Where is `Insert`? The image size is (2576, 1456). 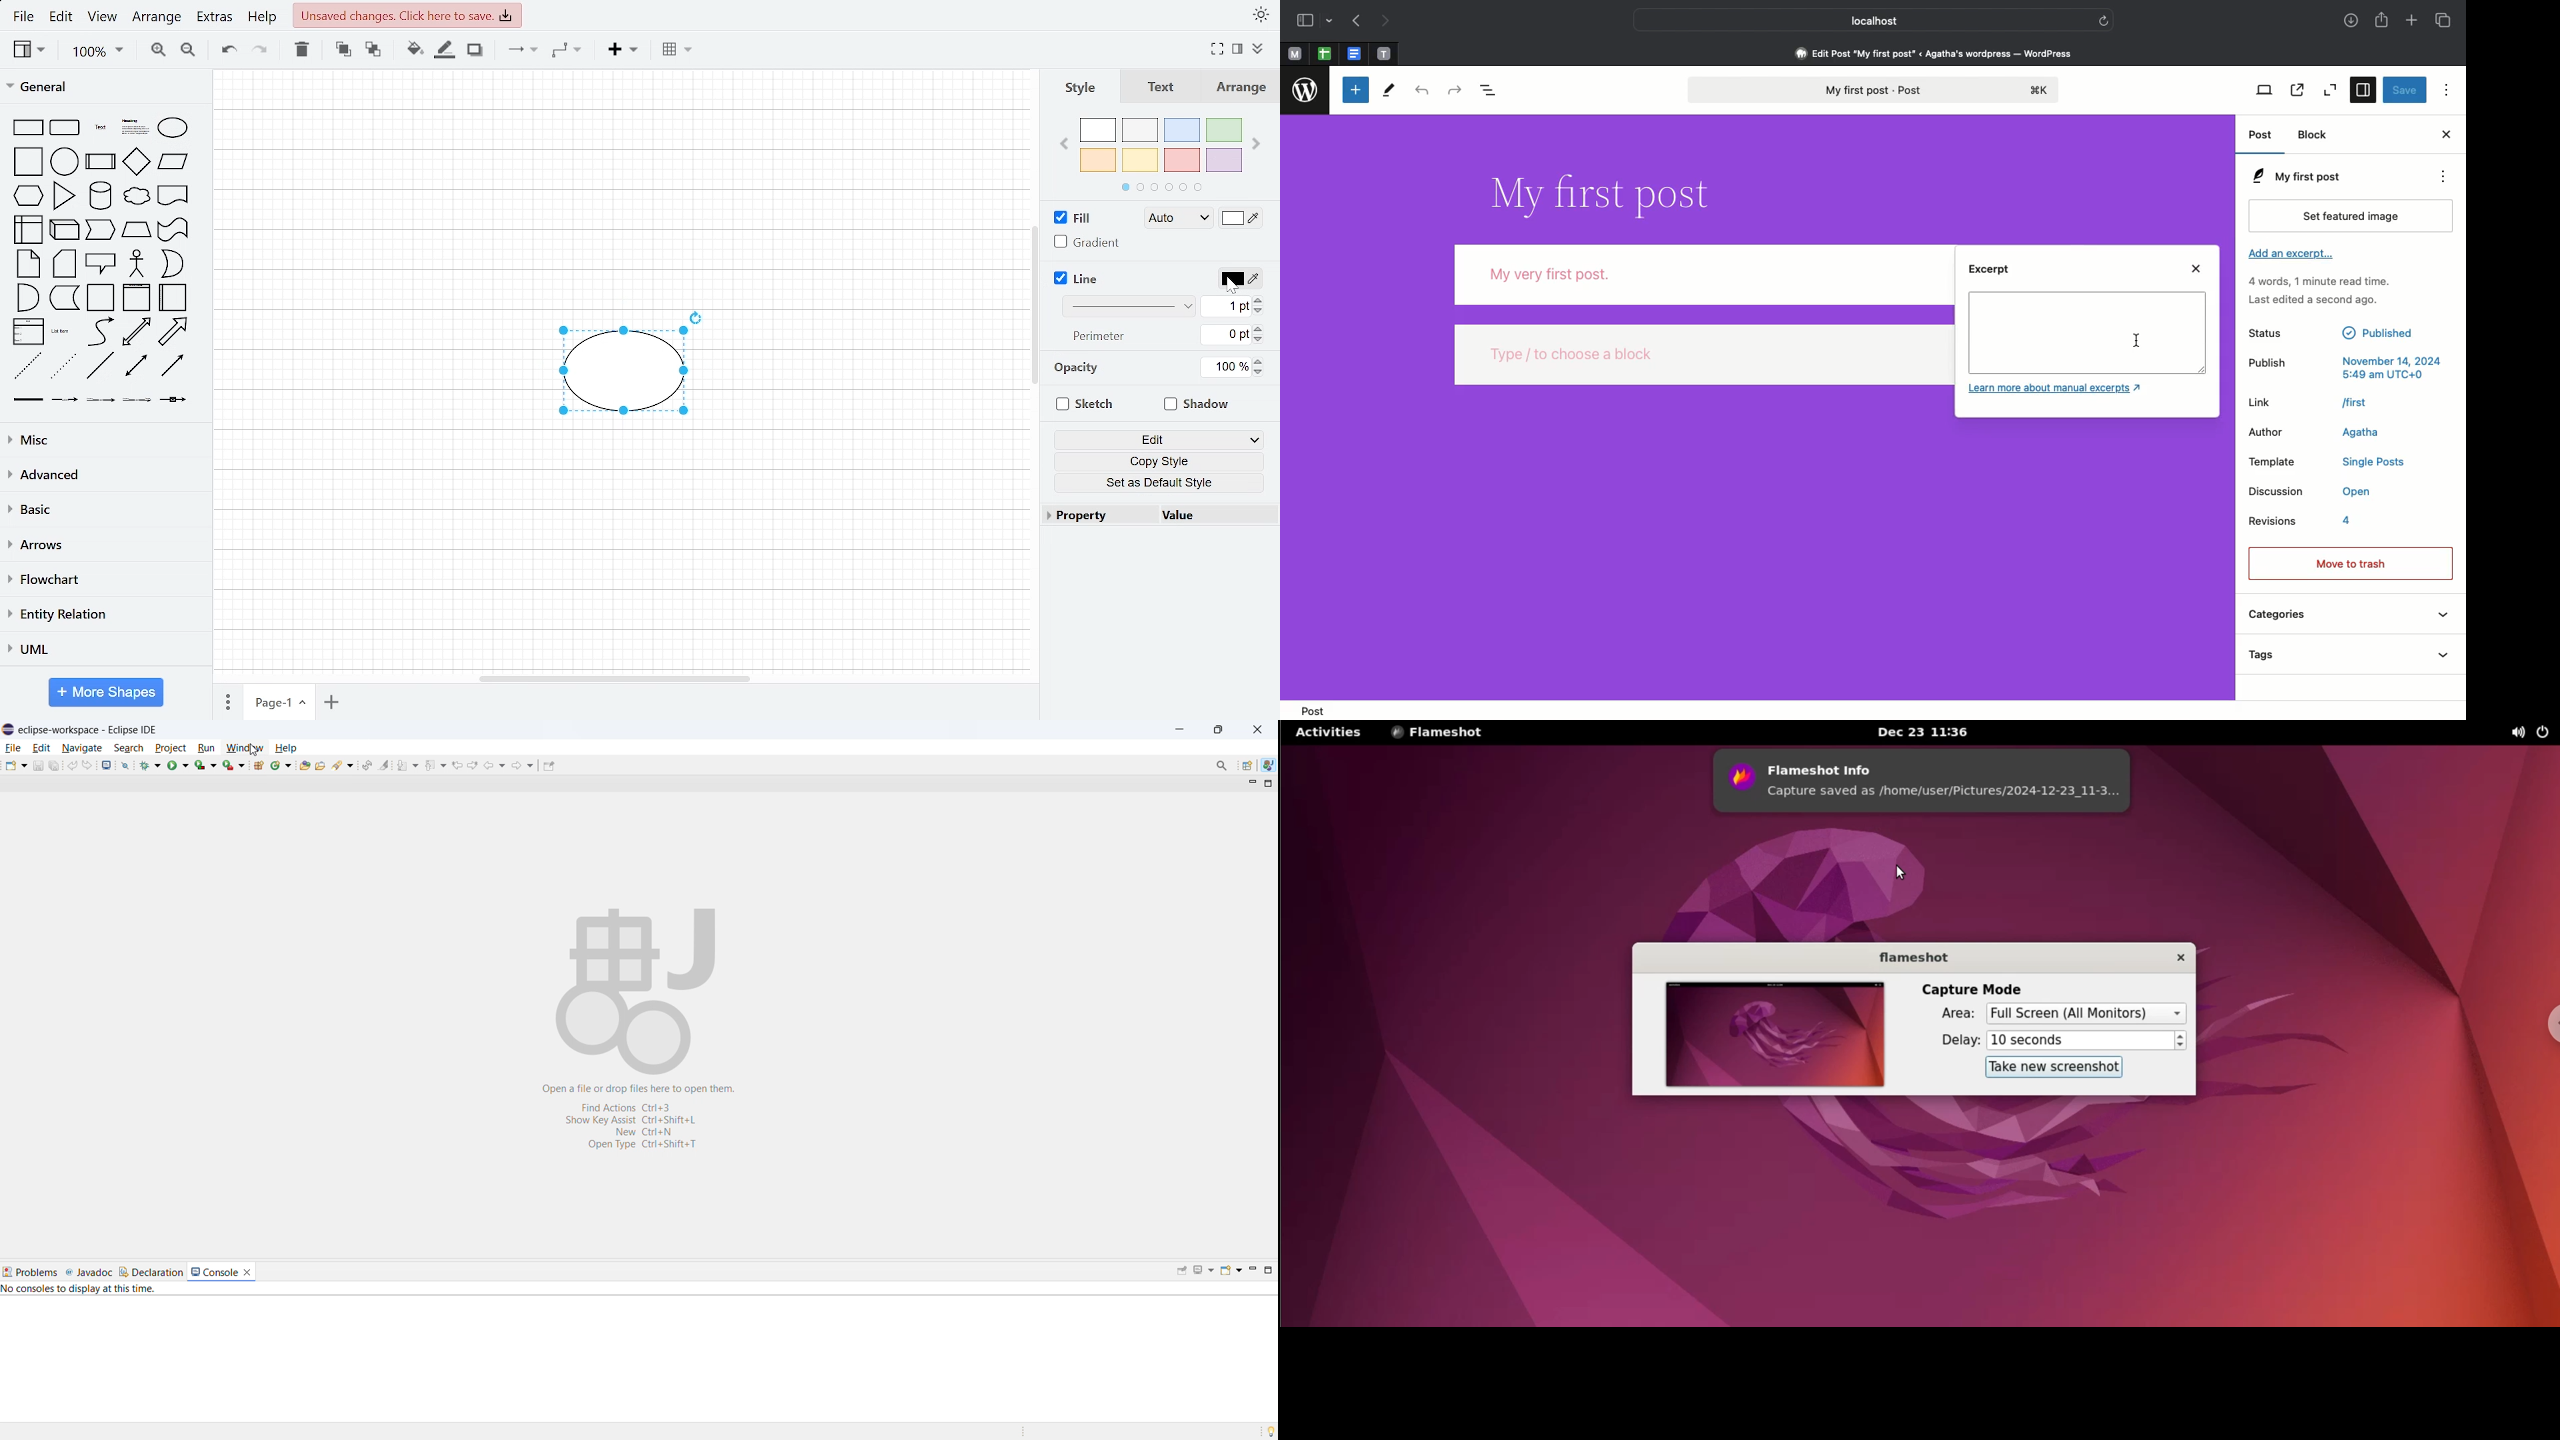 Insert is located at coordinates (625, 52).